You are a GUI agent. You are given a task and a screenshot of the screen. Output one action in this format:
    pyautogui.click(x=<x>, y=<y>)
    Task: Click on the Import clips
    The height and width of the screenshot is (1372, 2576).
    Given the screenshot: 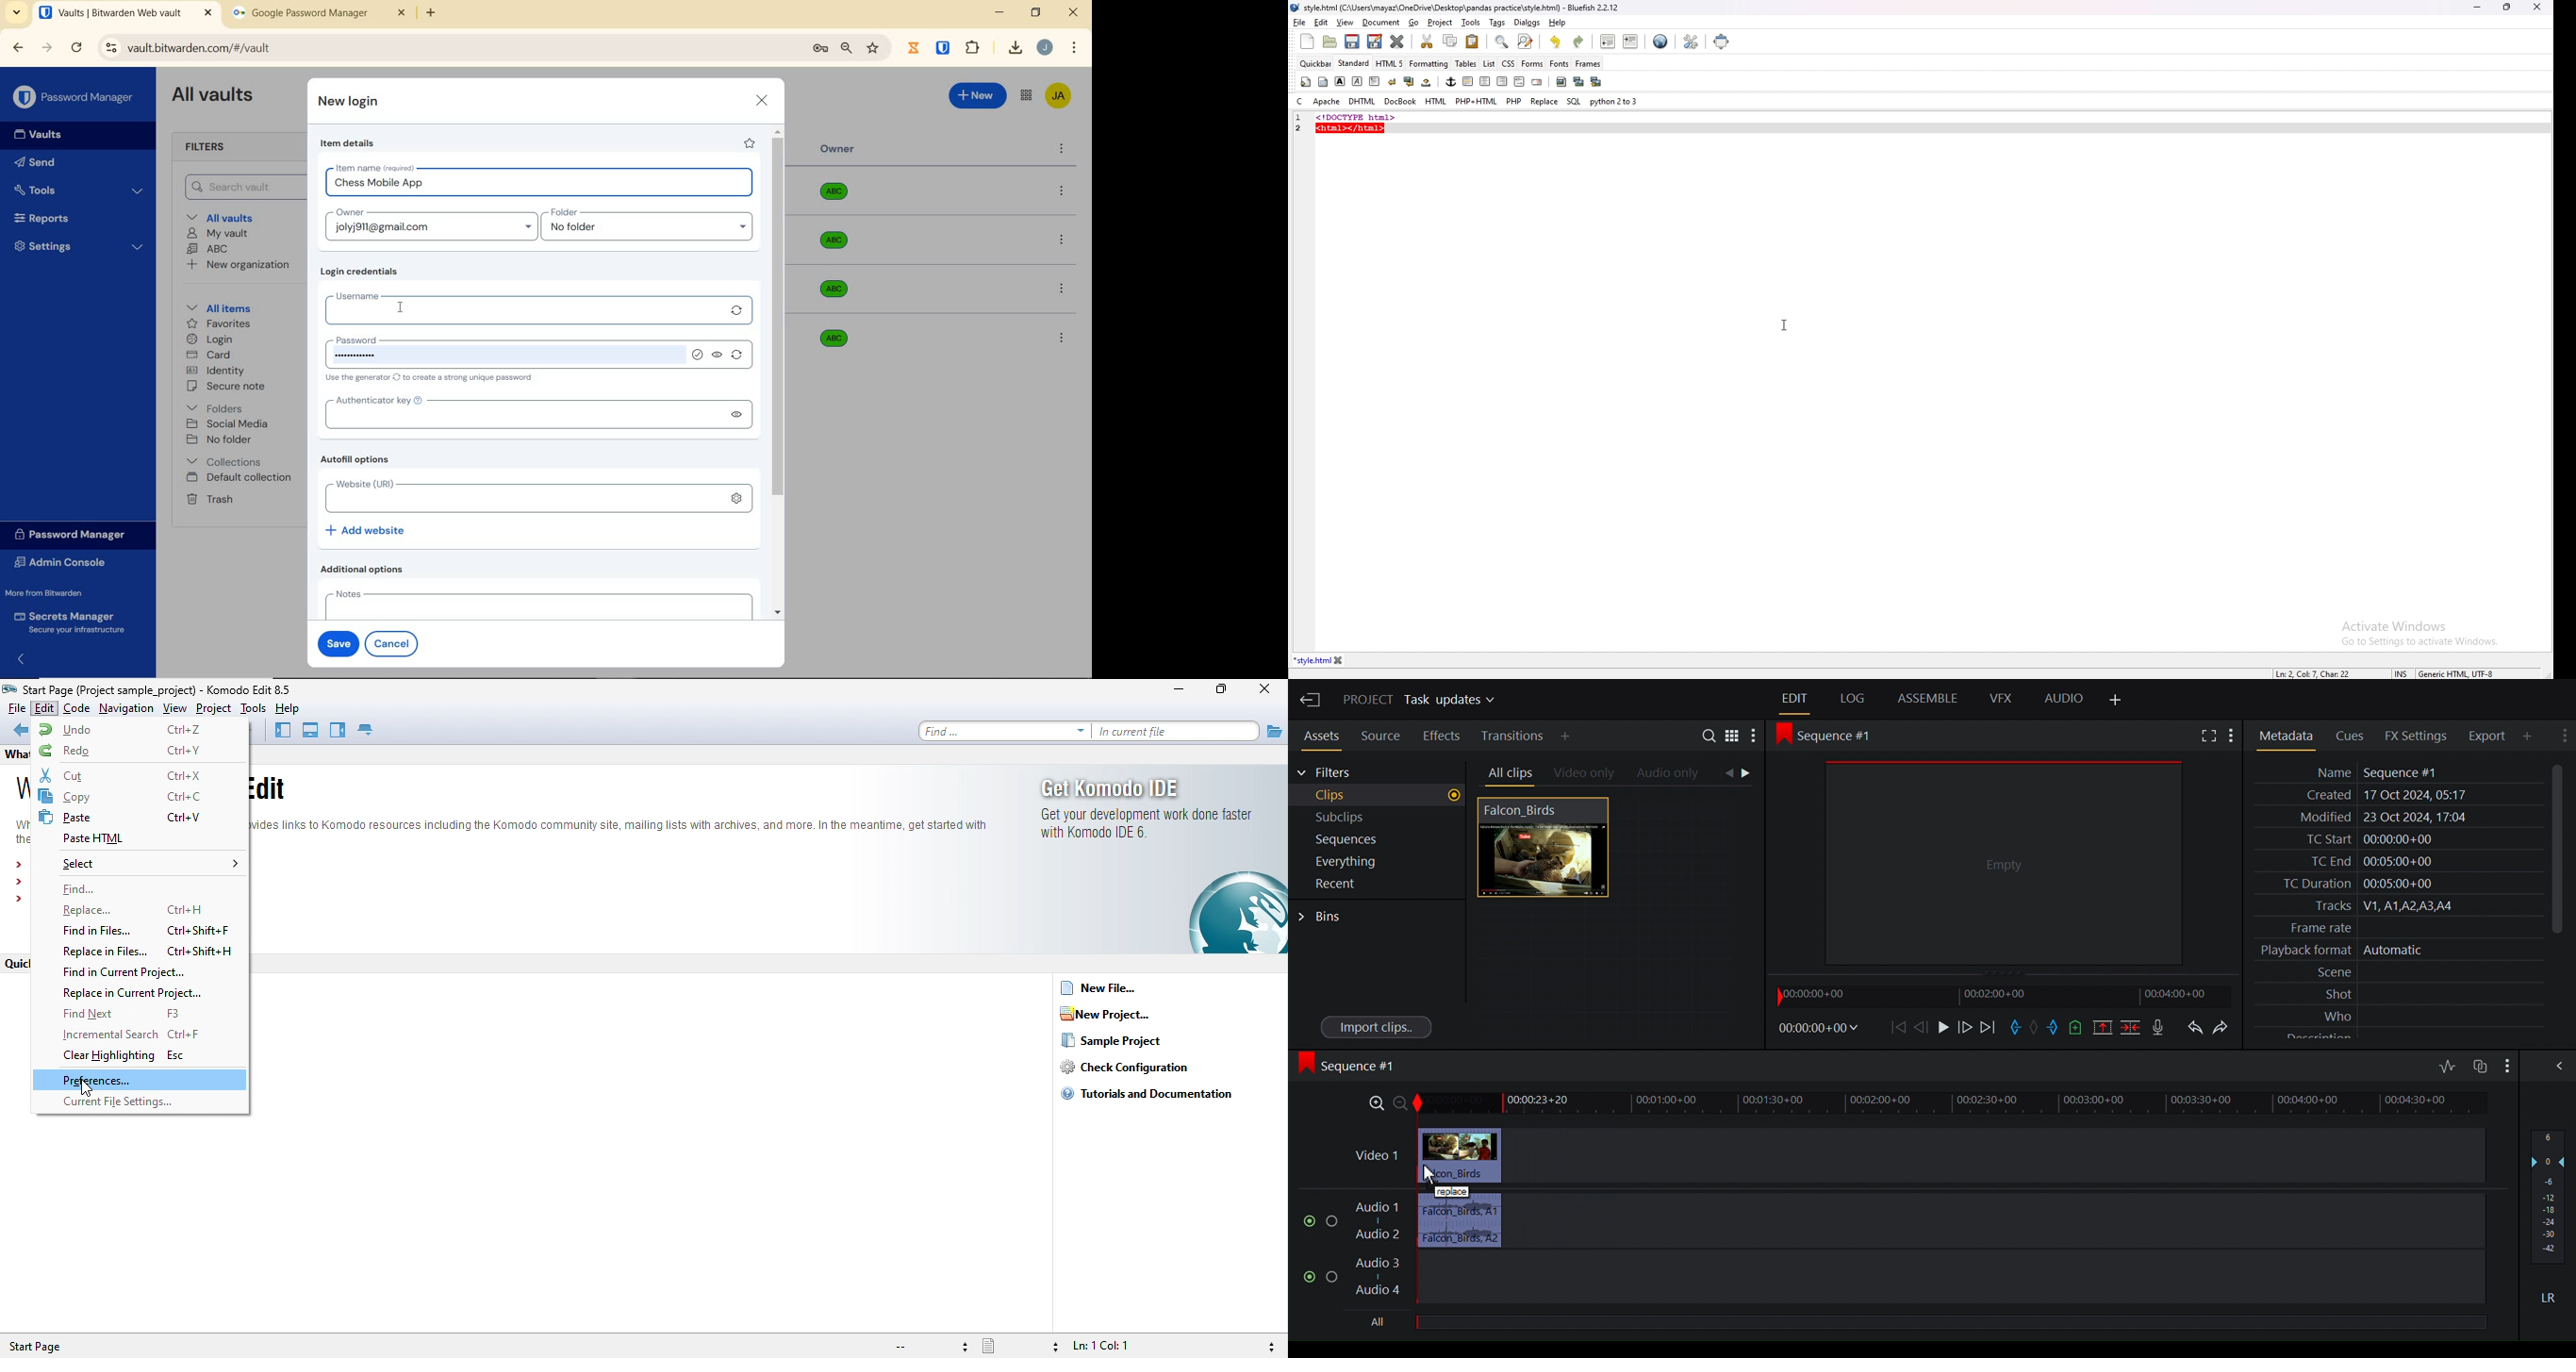 What is the action you would take?
    pyautogui.click(x=1377, y=1027)
    